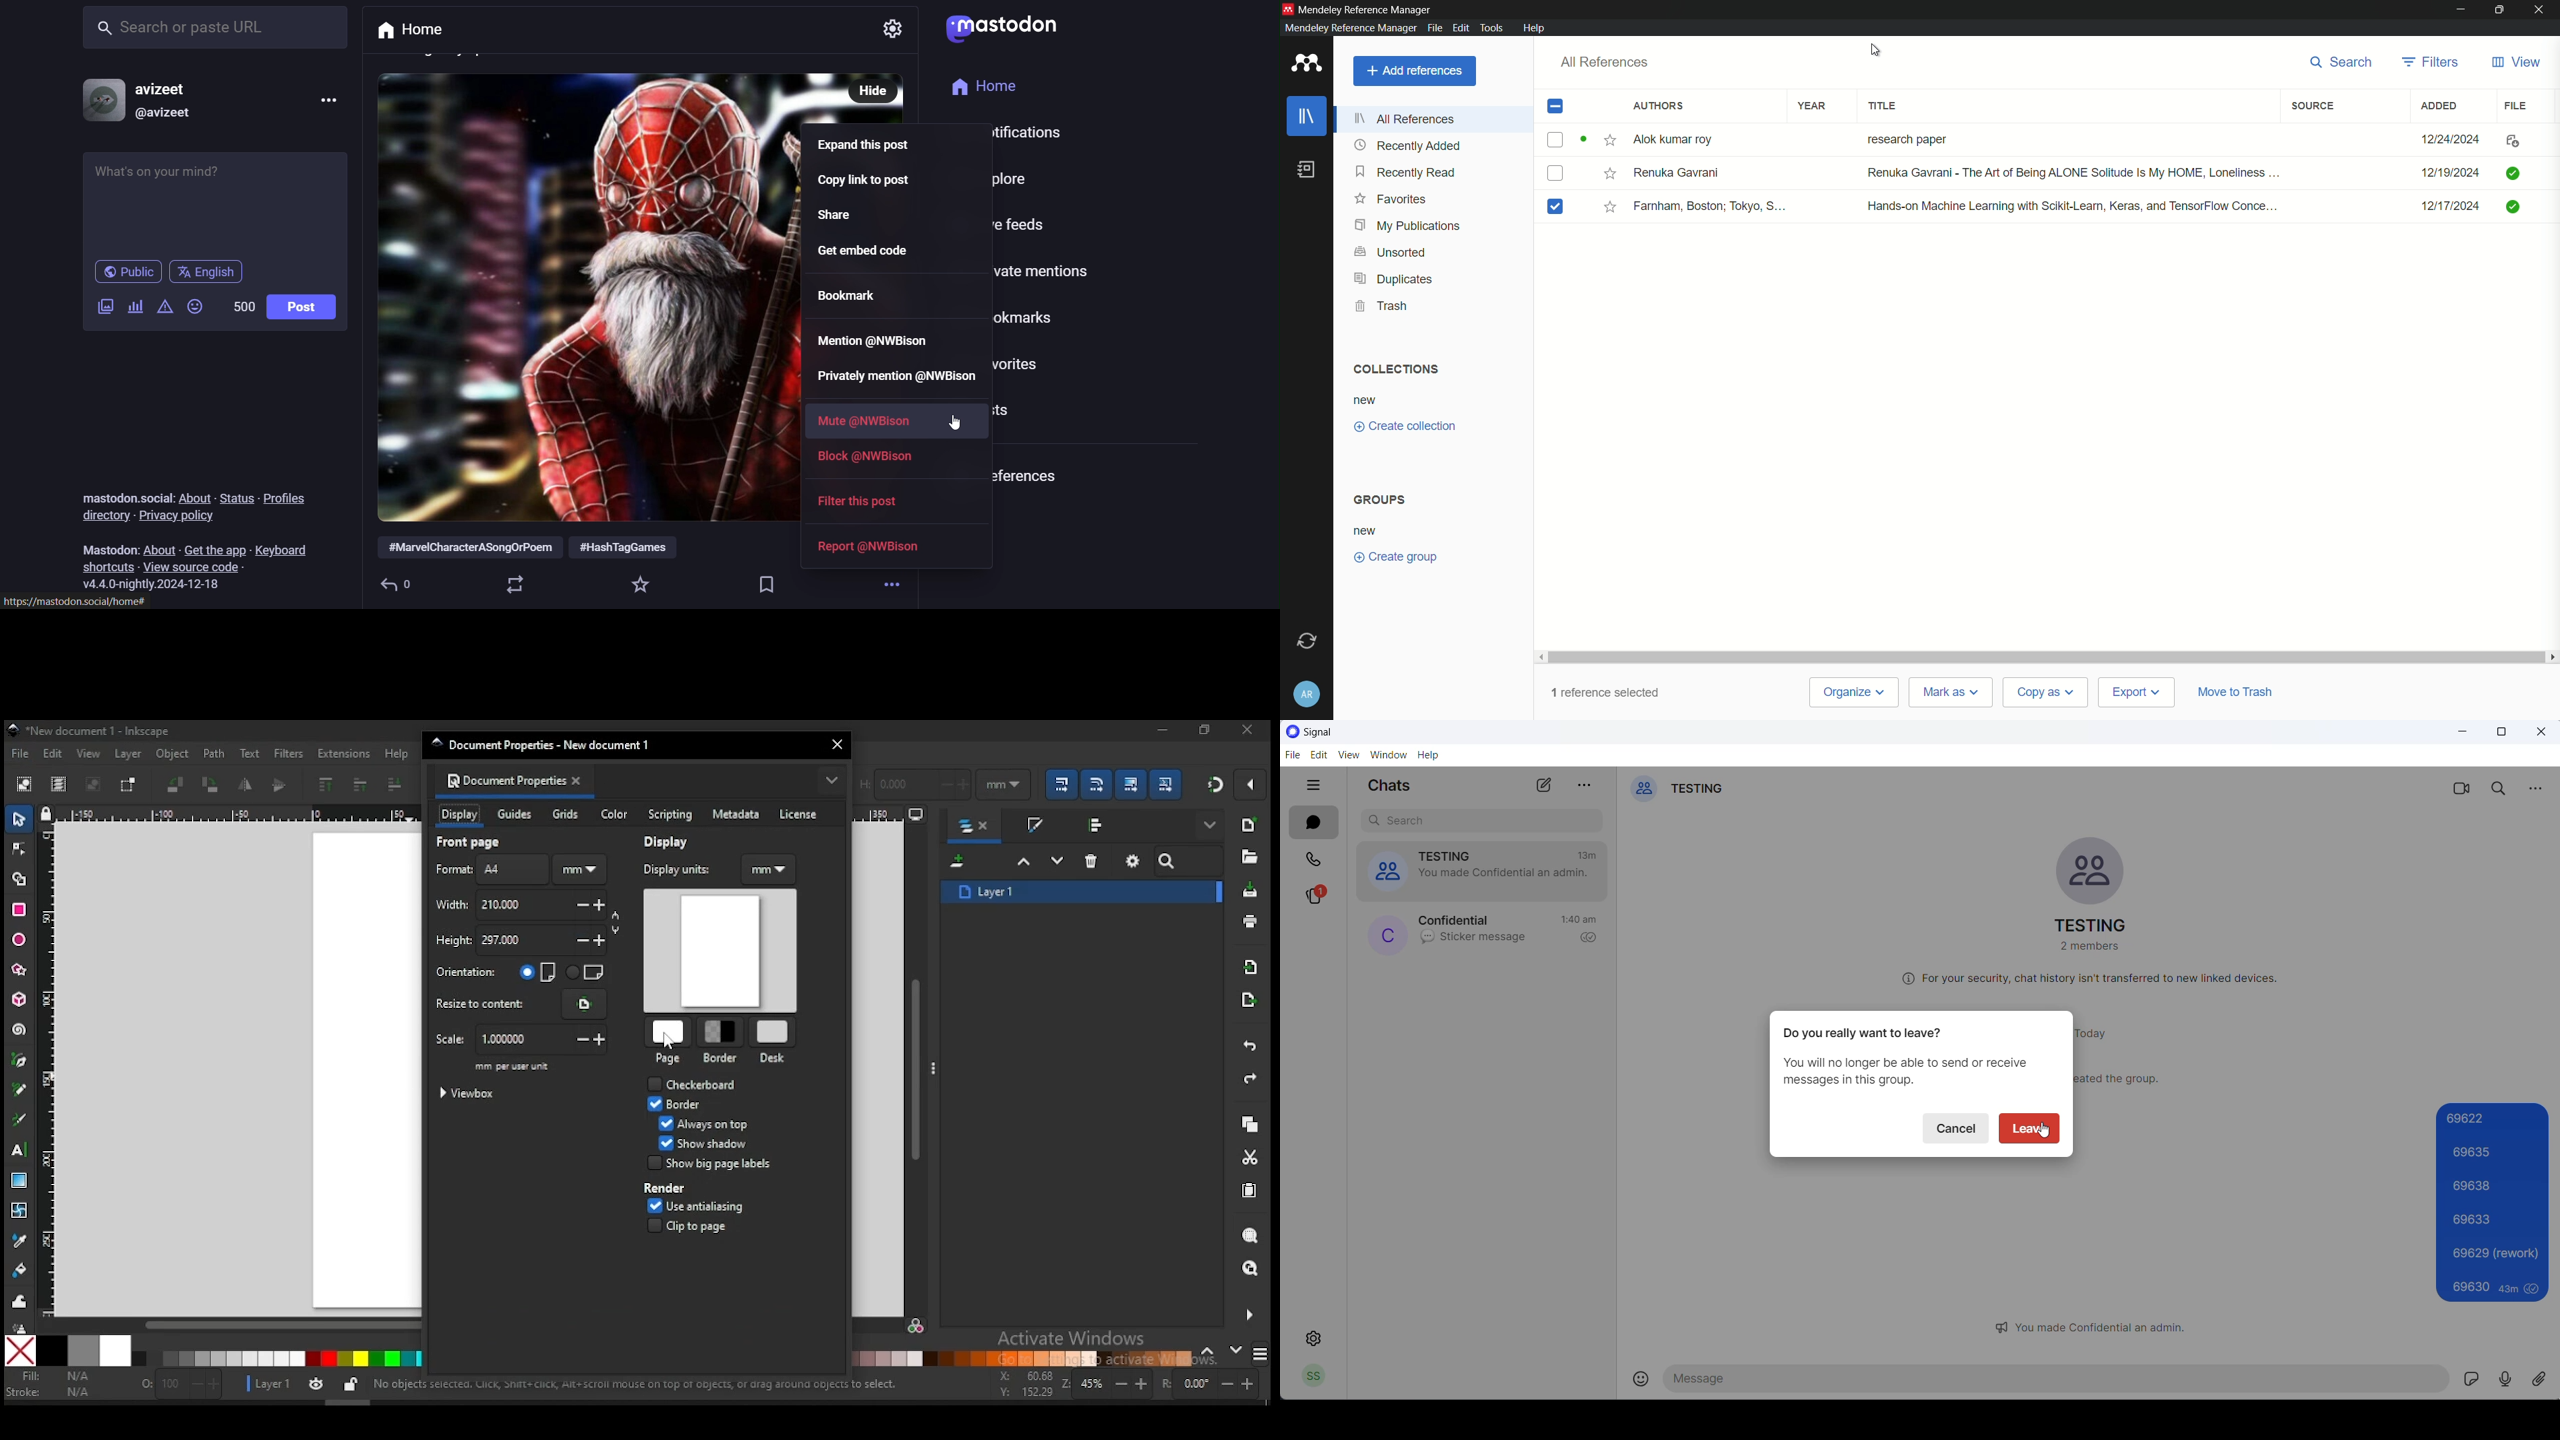 The height and width of the screenshot is (1456, 2576). What do you see at coordinates (1960, 172) in the screenshot?
I see `Renuka Gavrani Renuka Gavrani - The Art of Being ALONE Solitude Is My HOME, Loneliness ...` at bounding box center [1960, 172].